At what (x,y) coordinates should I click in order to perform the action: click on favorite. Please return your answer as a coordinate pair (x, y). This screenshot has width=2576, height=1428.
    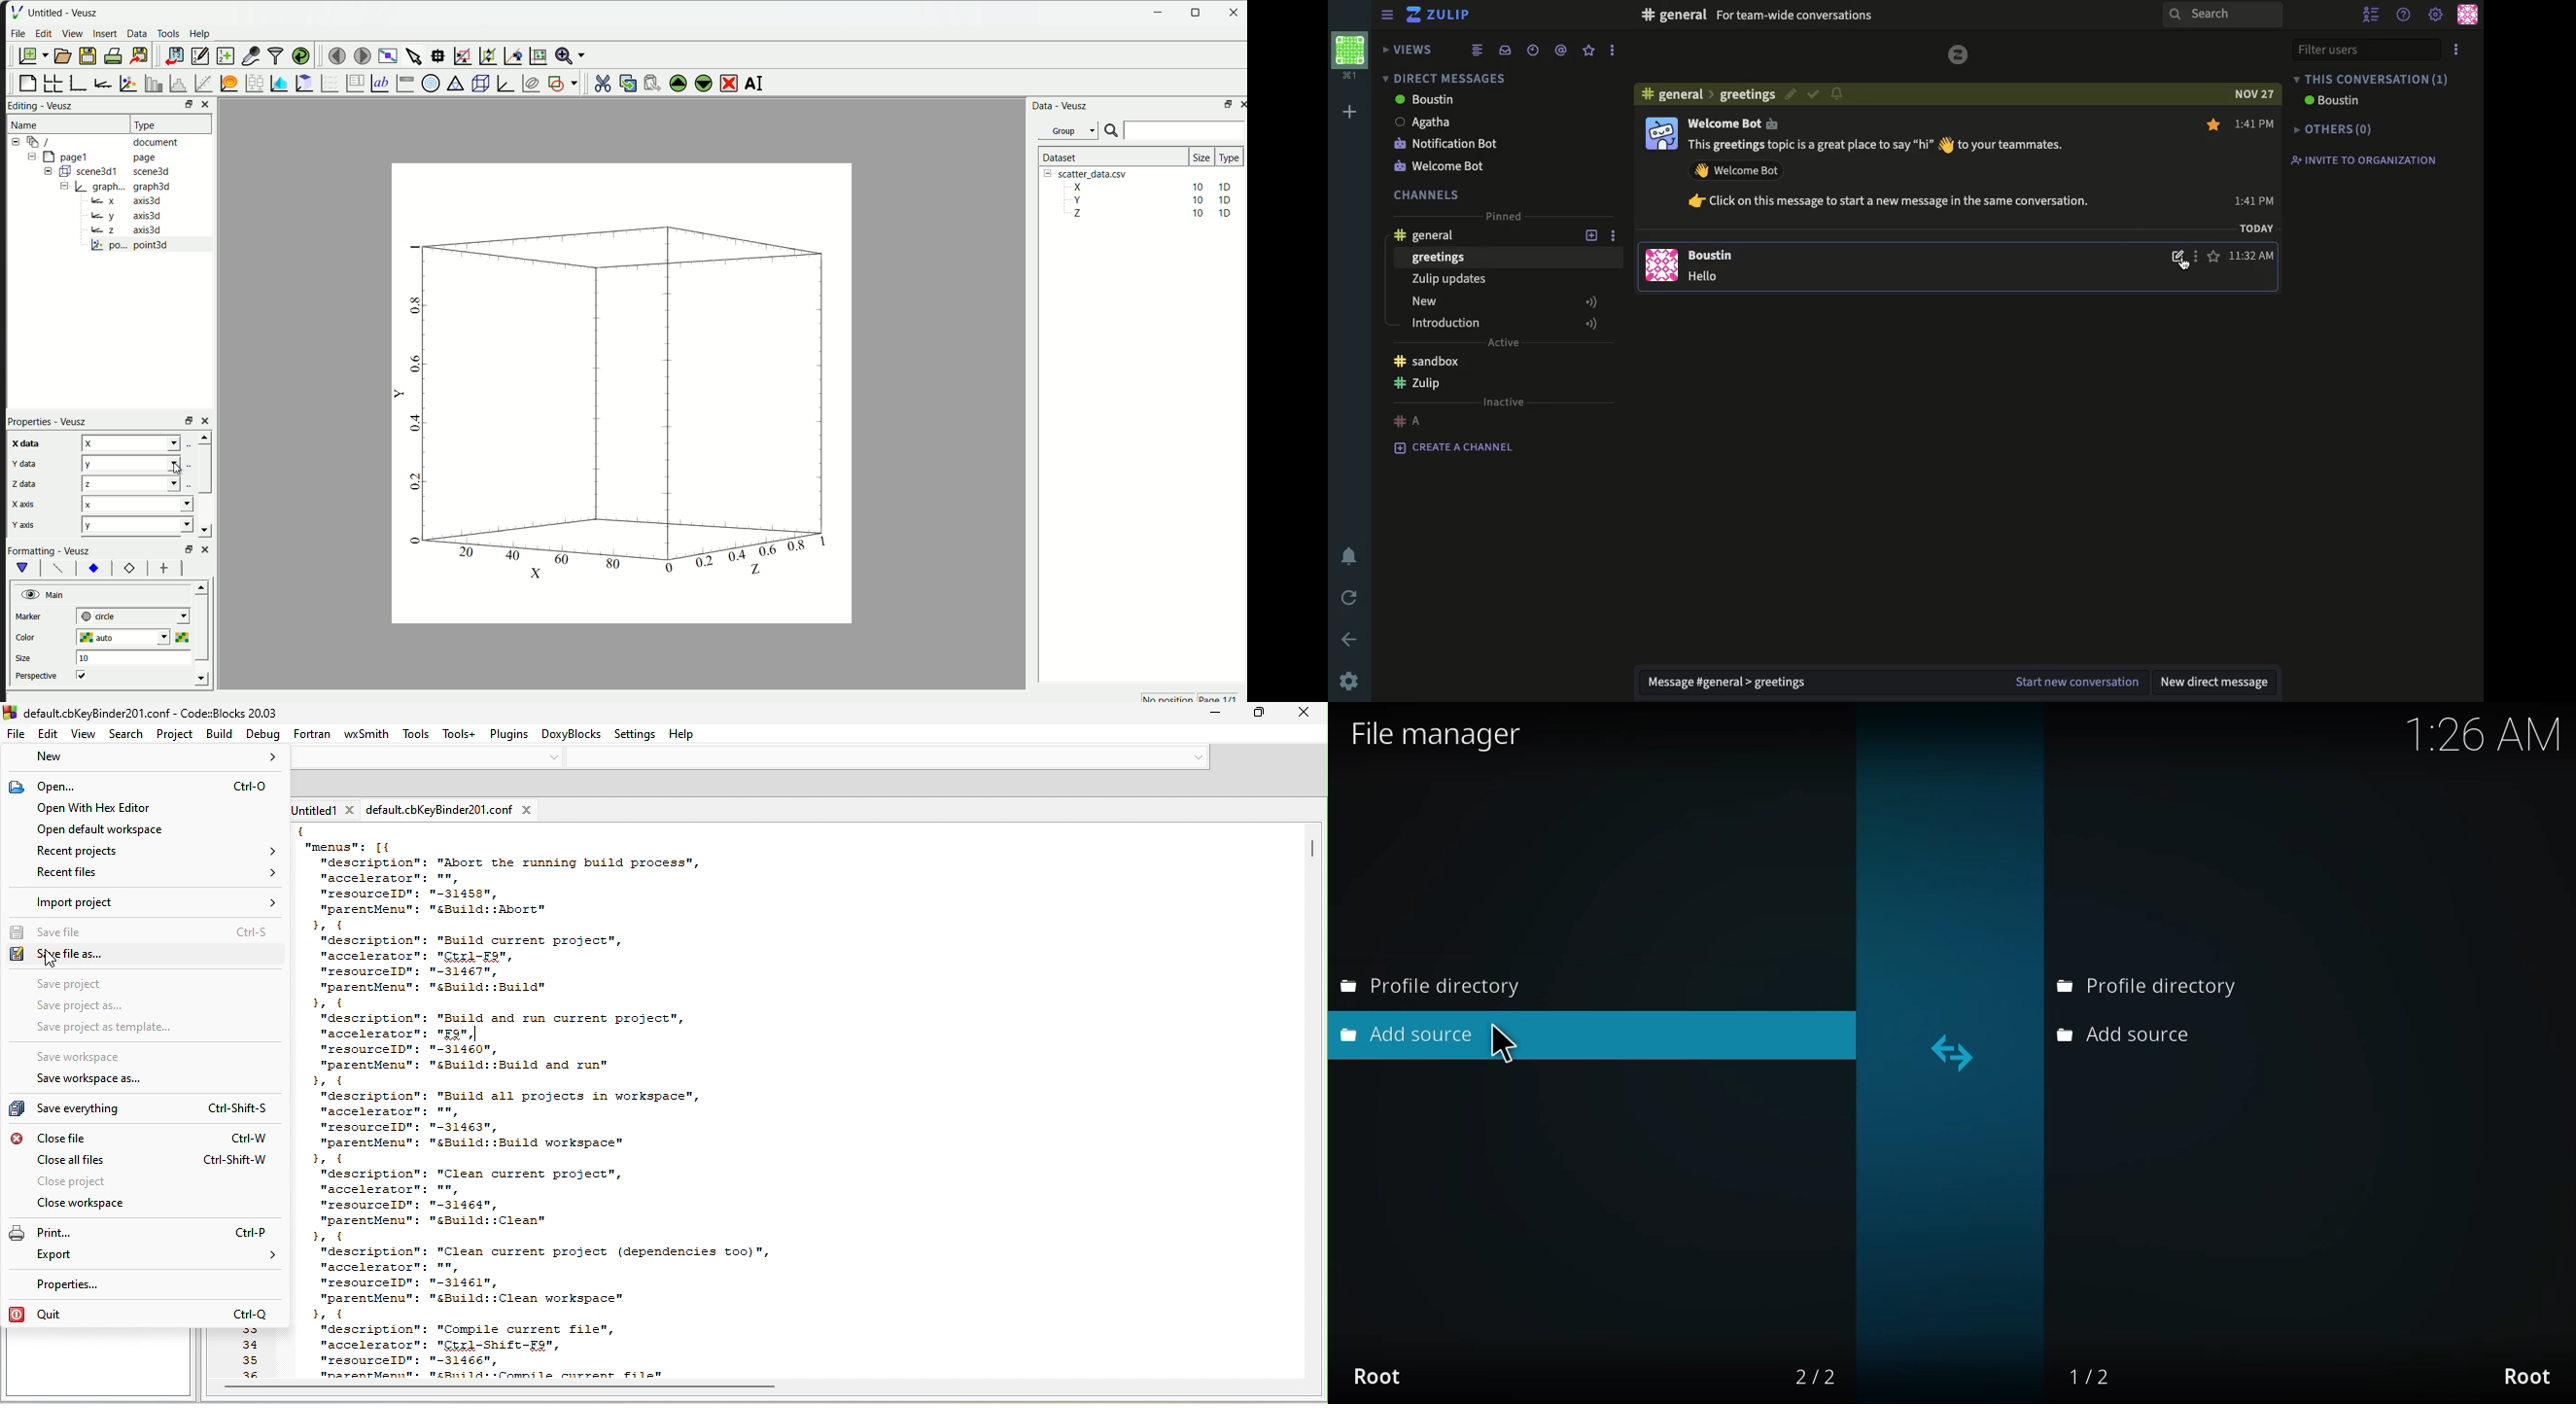
    Looking at the image, I should click on (2215, 190).